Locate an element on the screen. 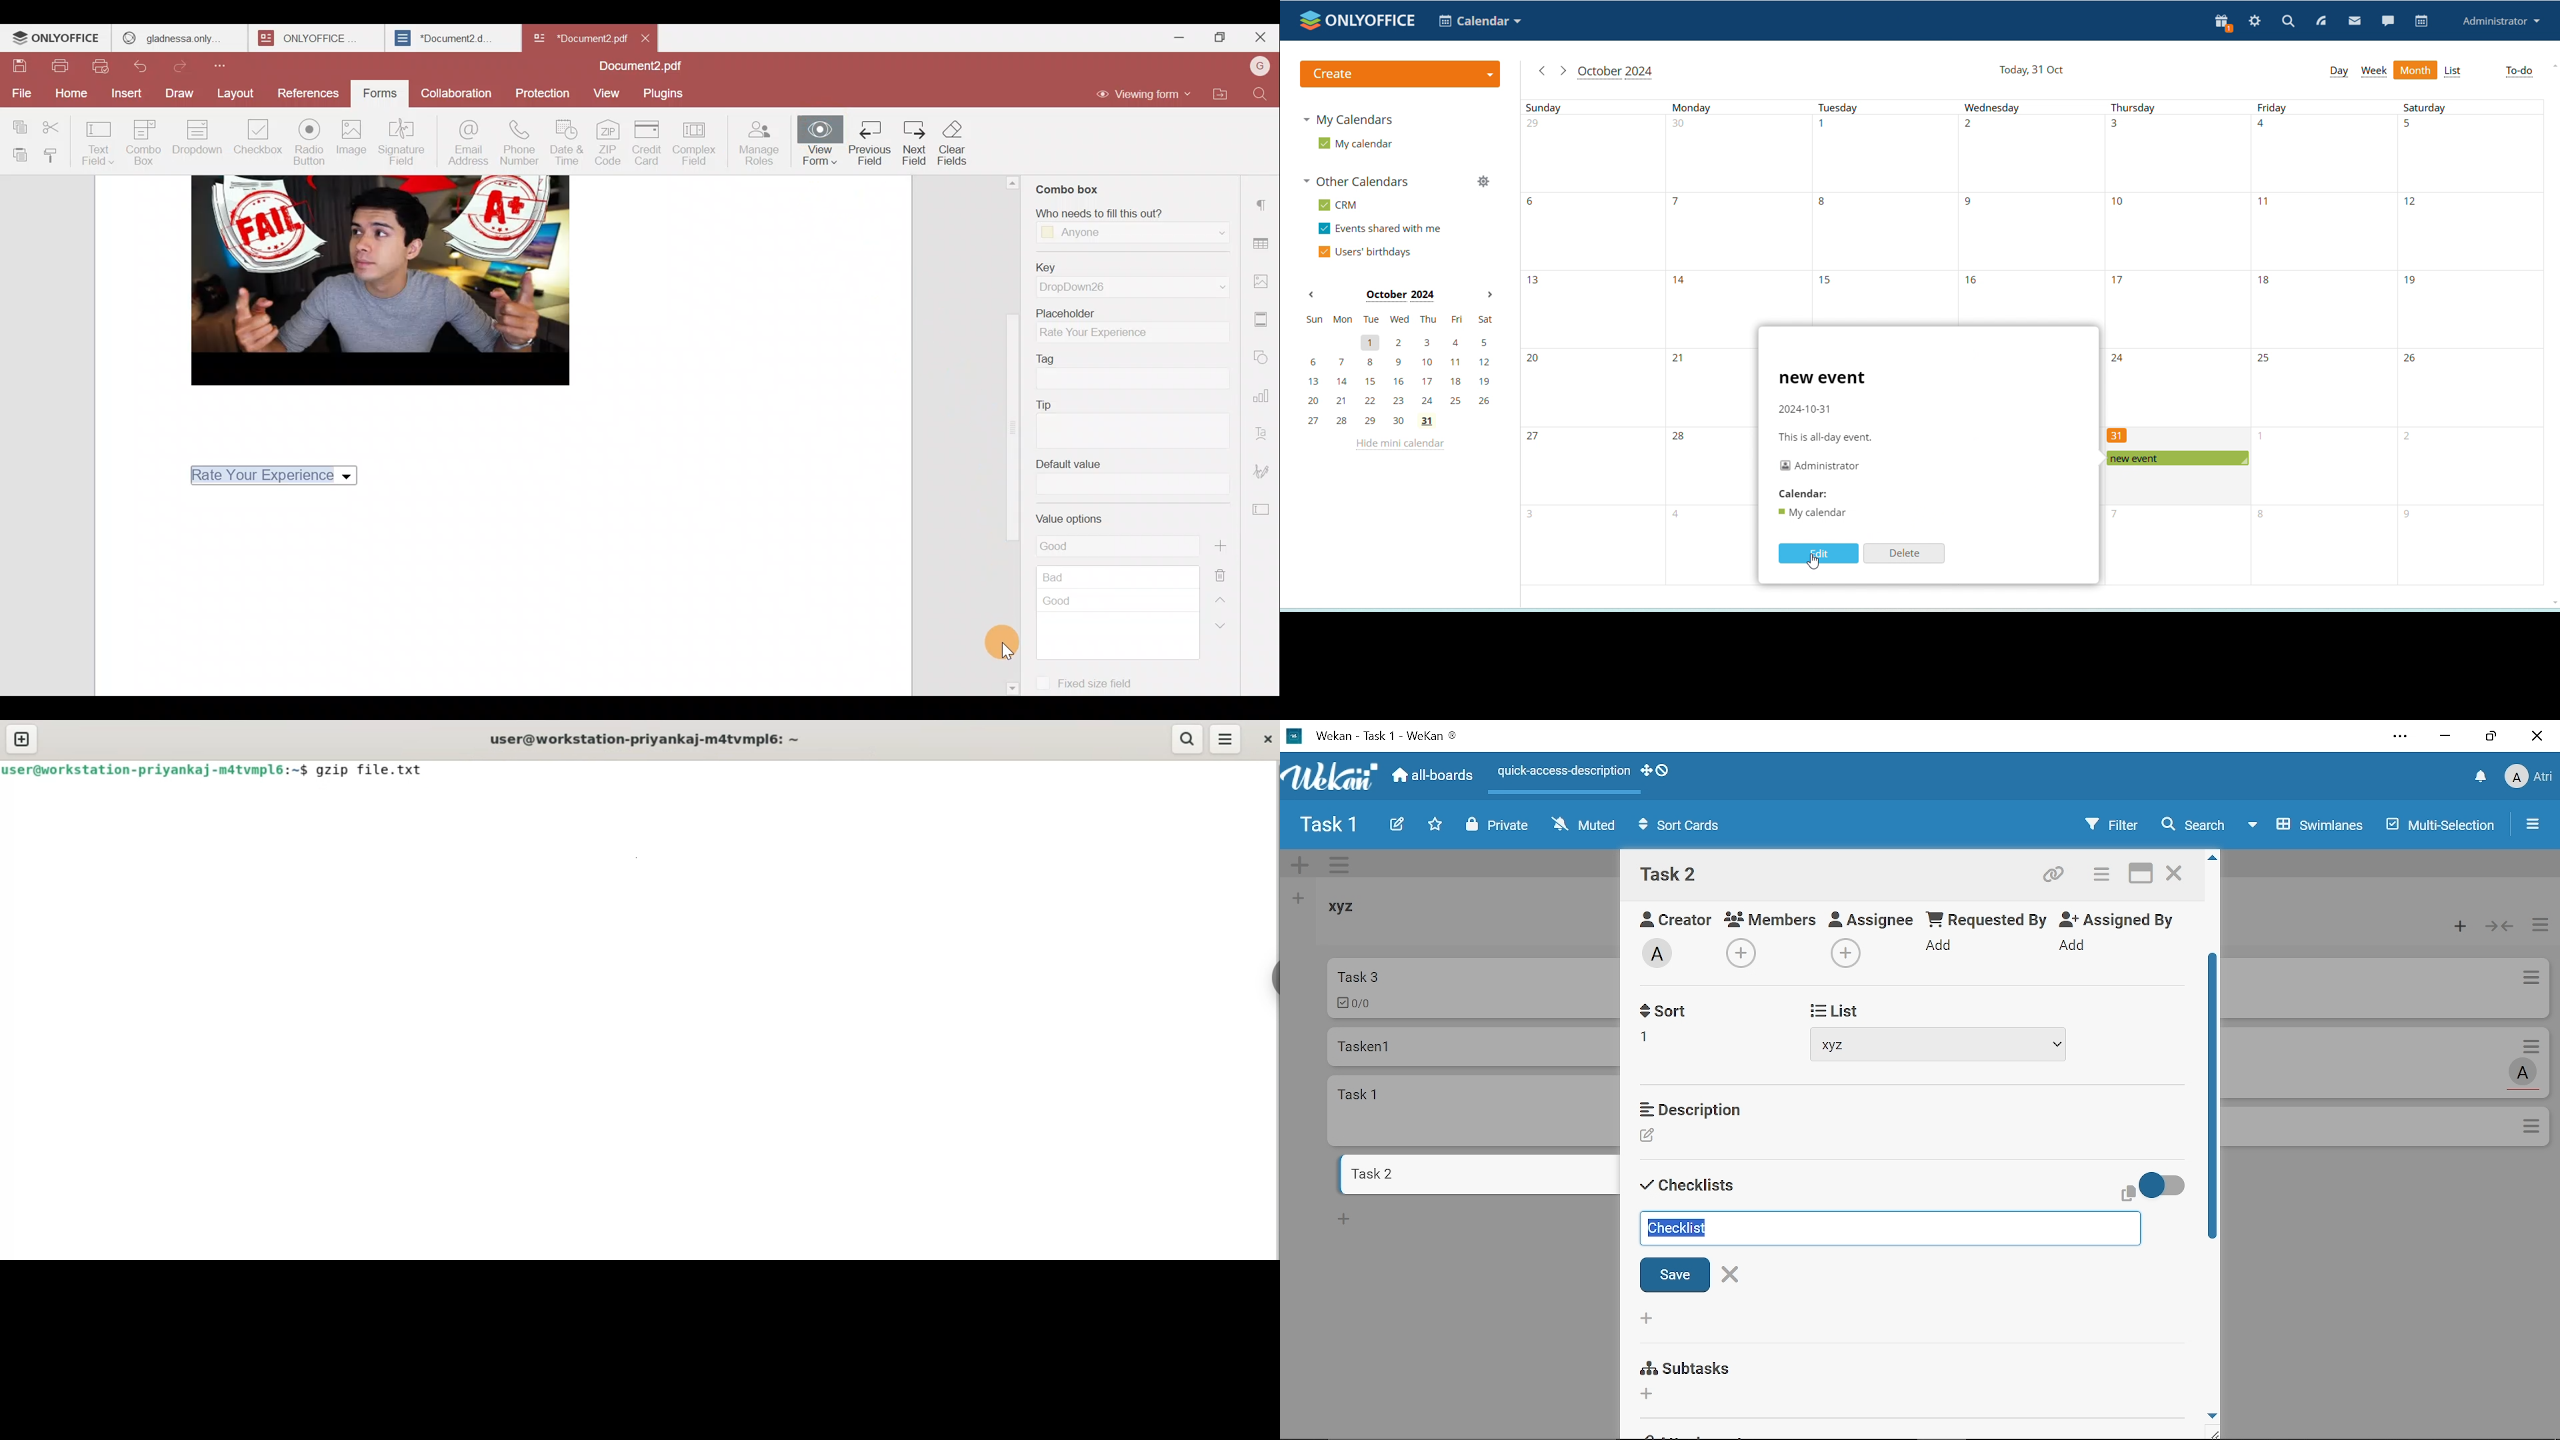 This screenshot has width=2576, height=1456. Minimize is located at coordinates (1169, 40).